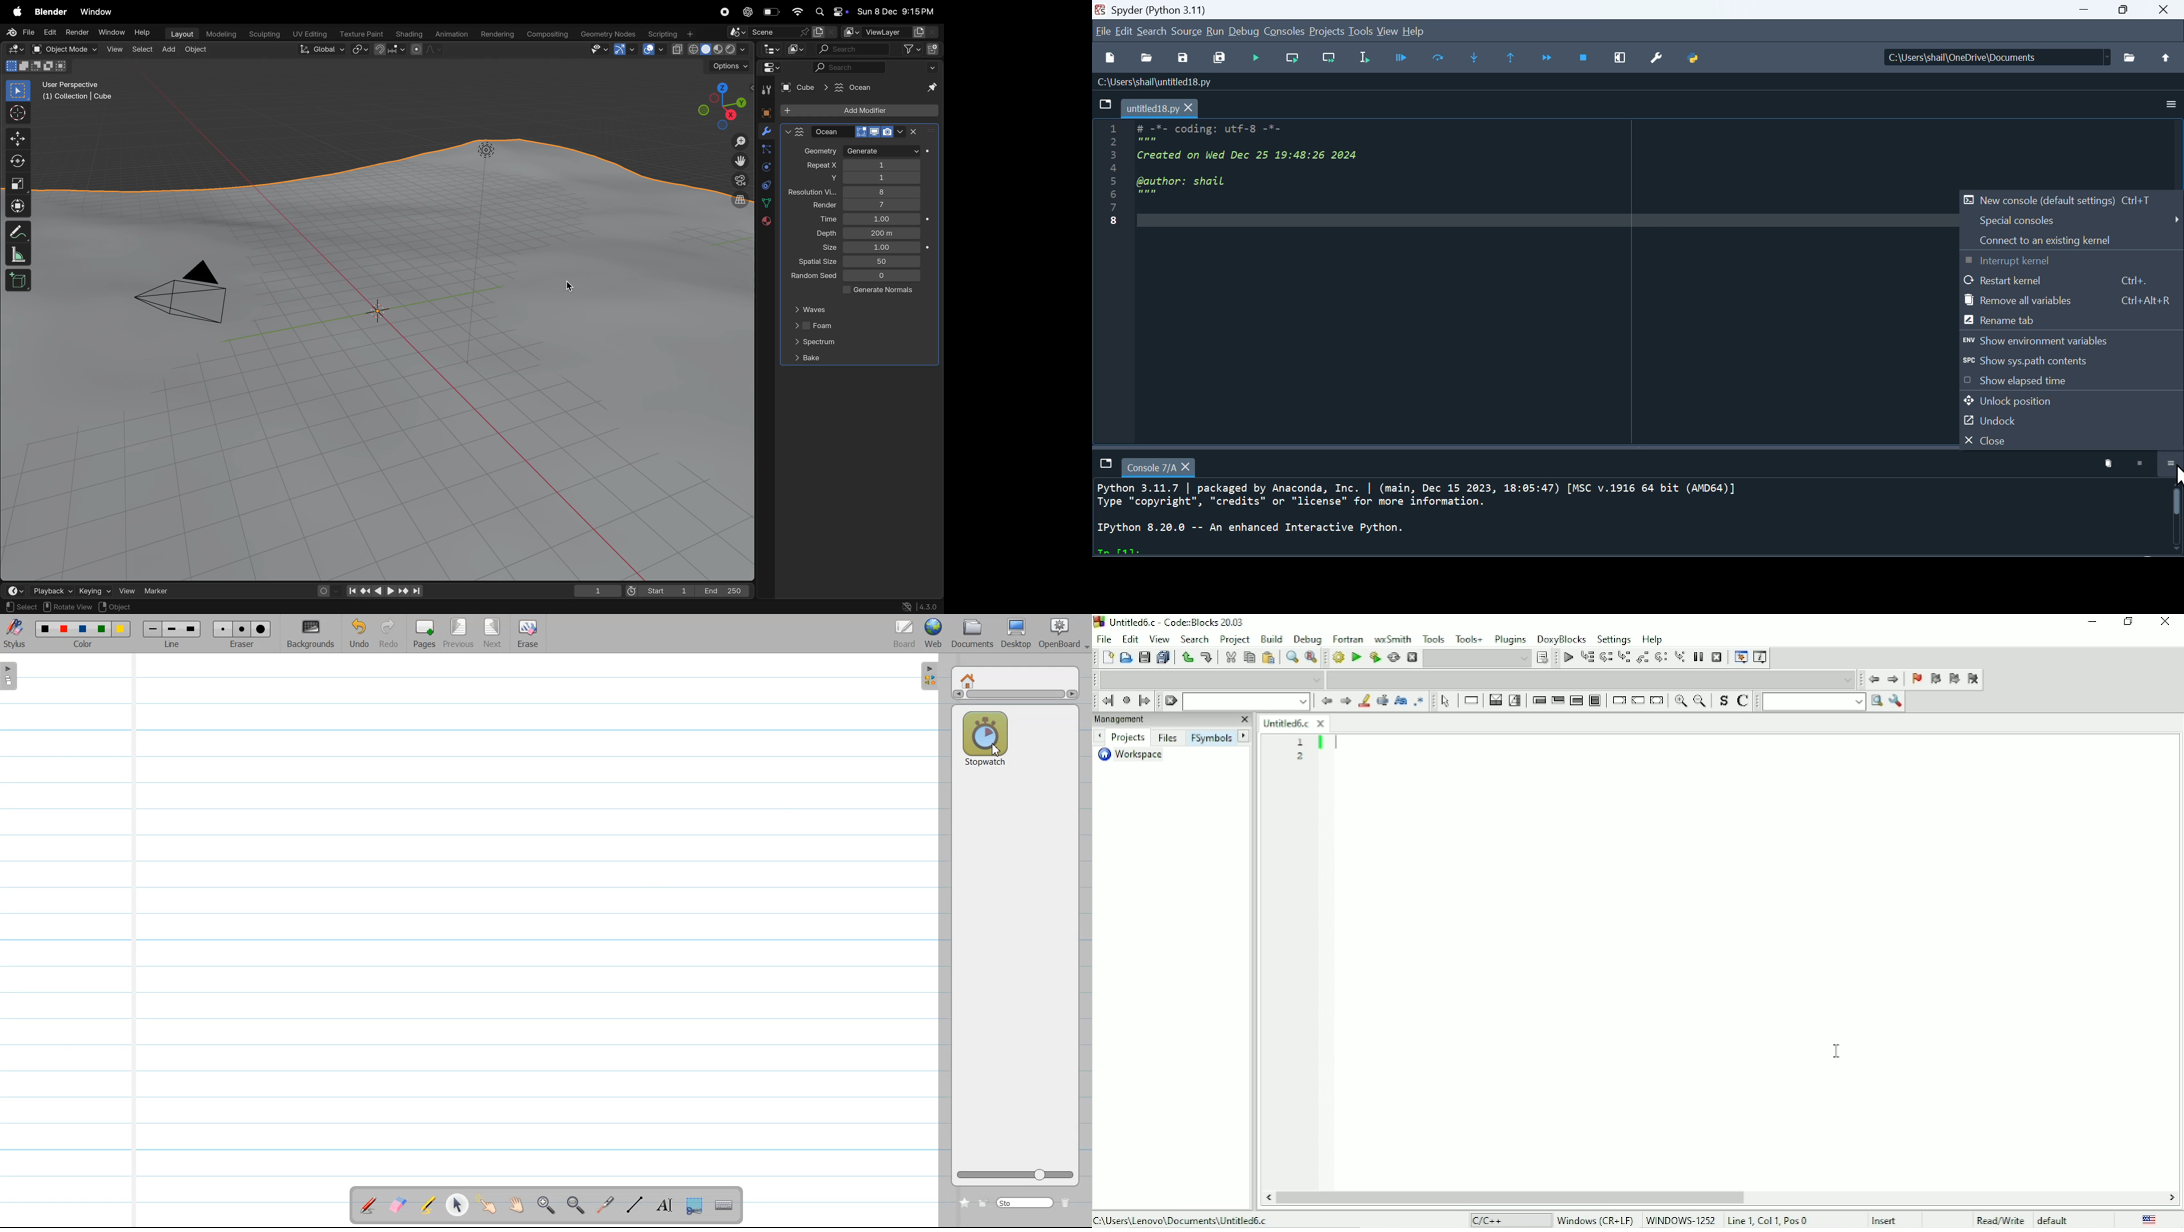 The height and width of the screenshot is (1232, 2184). Describe the element at coordinates (1697, 657) in the screenshot. I see `Break debugger` at that location.